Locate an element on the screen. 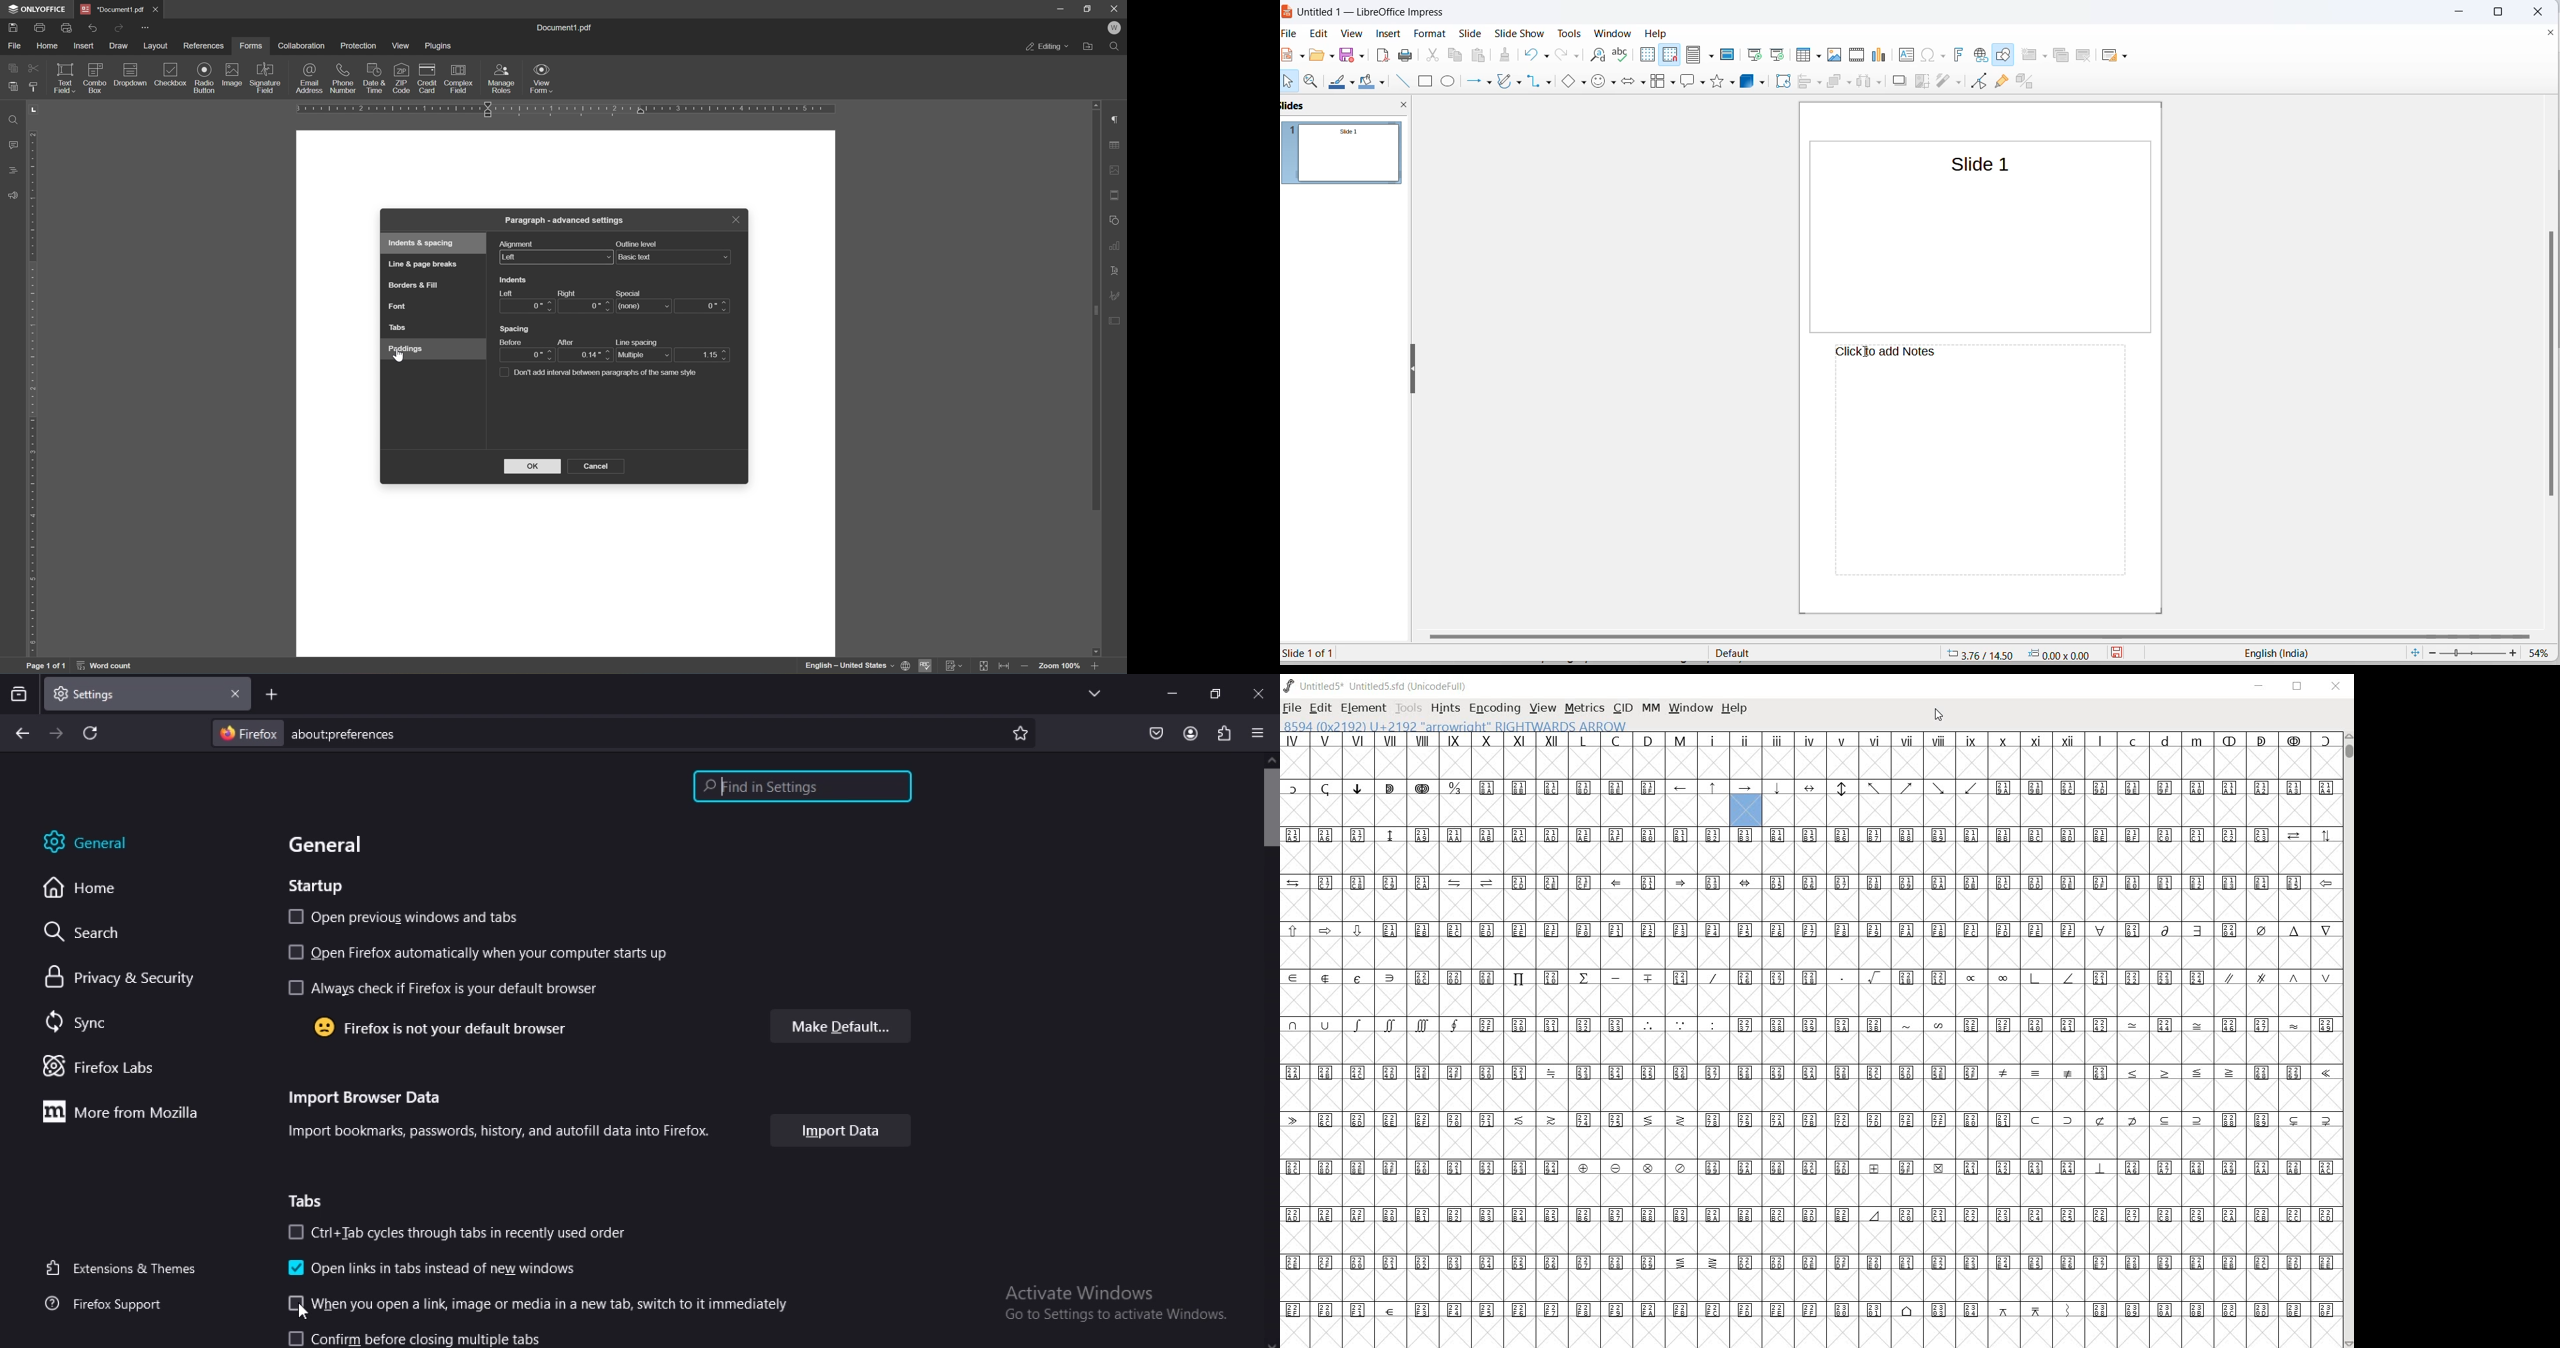 This screenshot has height=1372, width=2576. copy style is located at coordinates (33, 87).